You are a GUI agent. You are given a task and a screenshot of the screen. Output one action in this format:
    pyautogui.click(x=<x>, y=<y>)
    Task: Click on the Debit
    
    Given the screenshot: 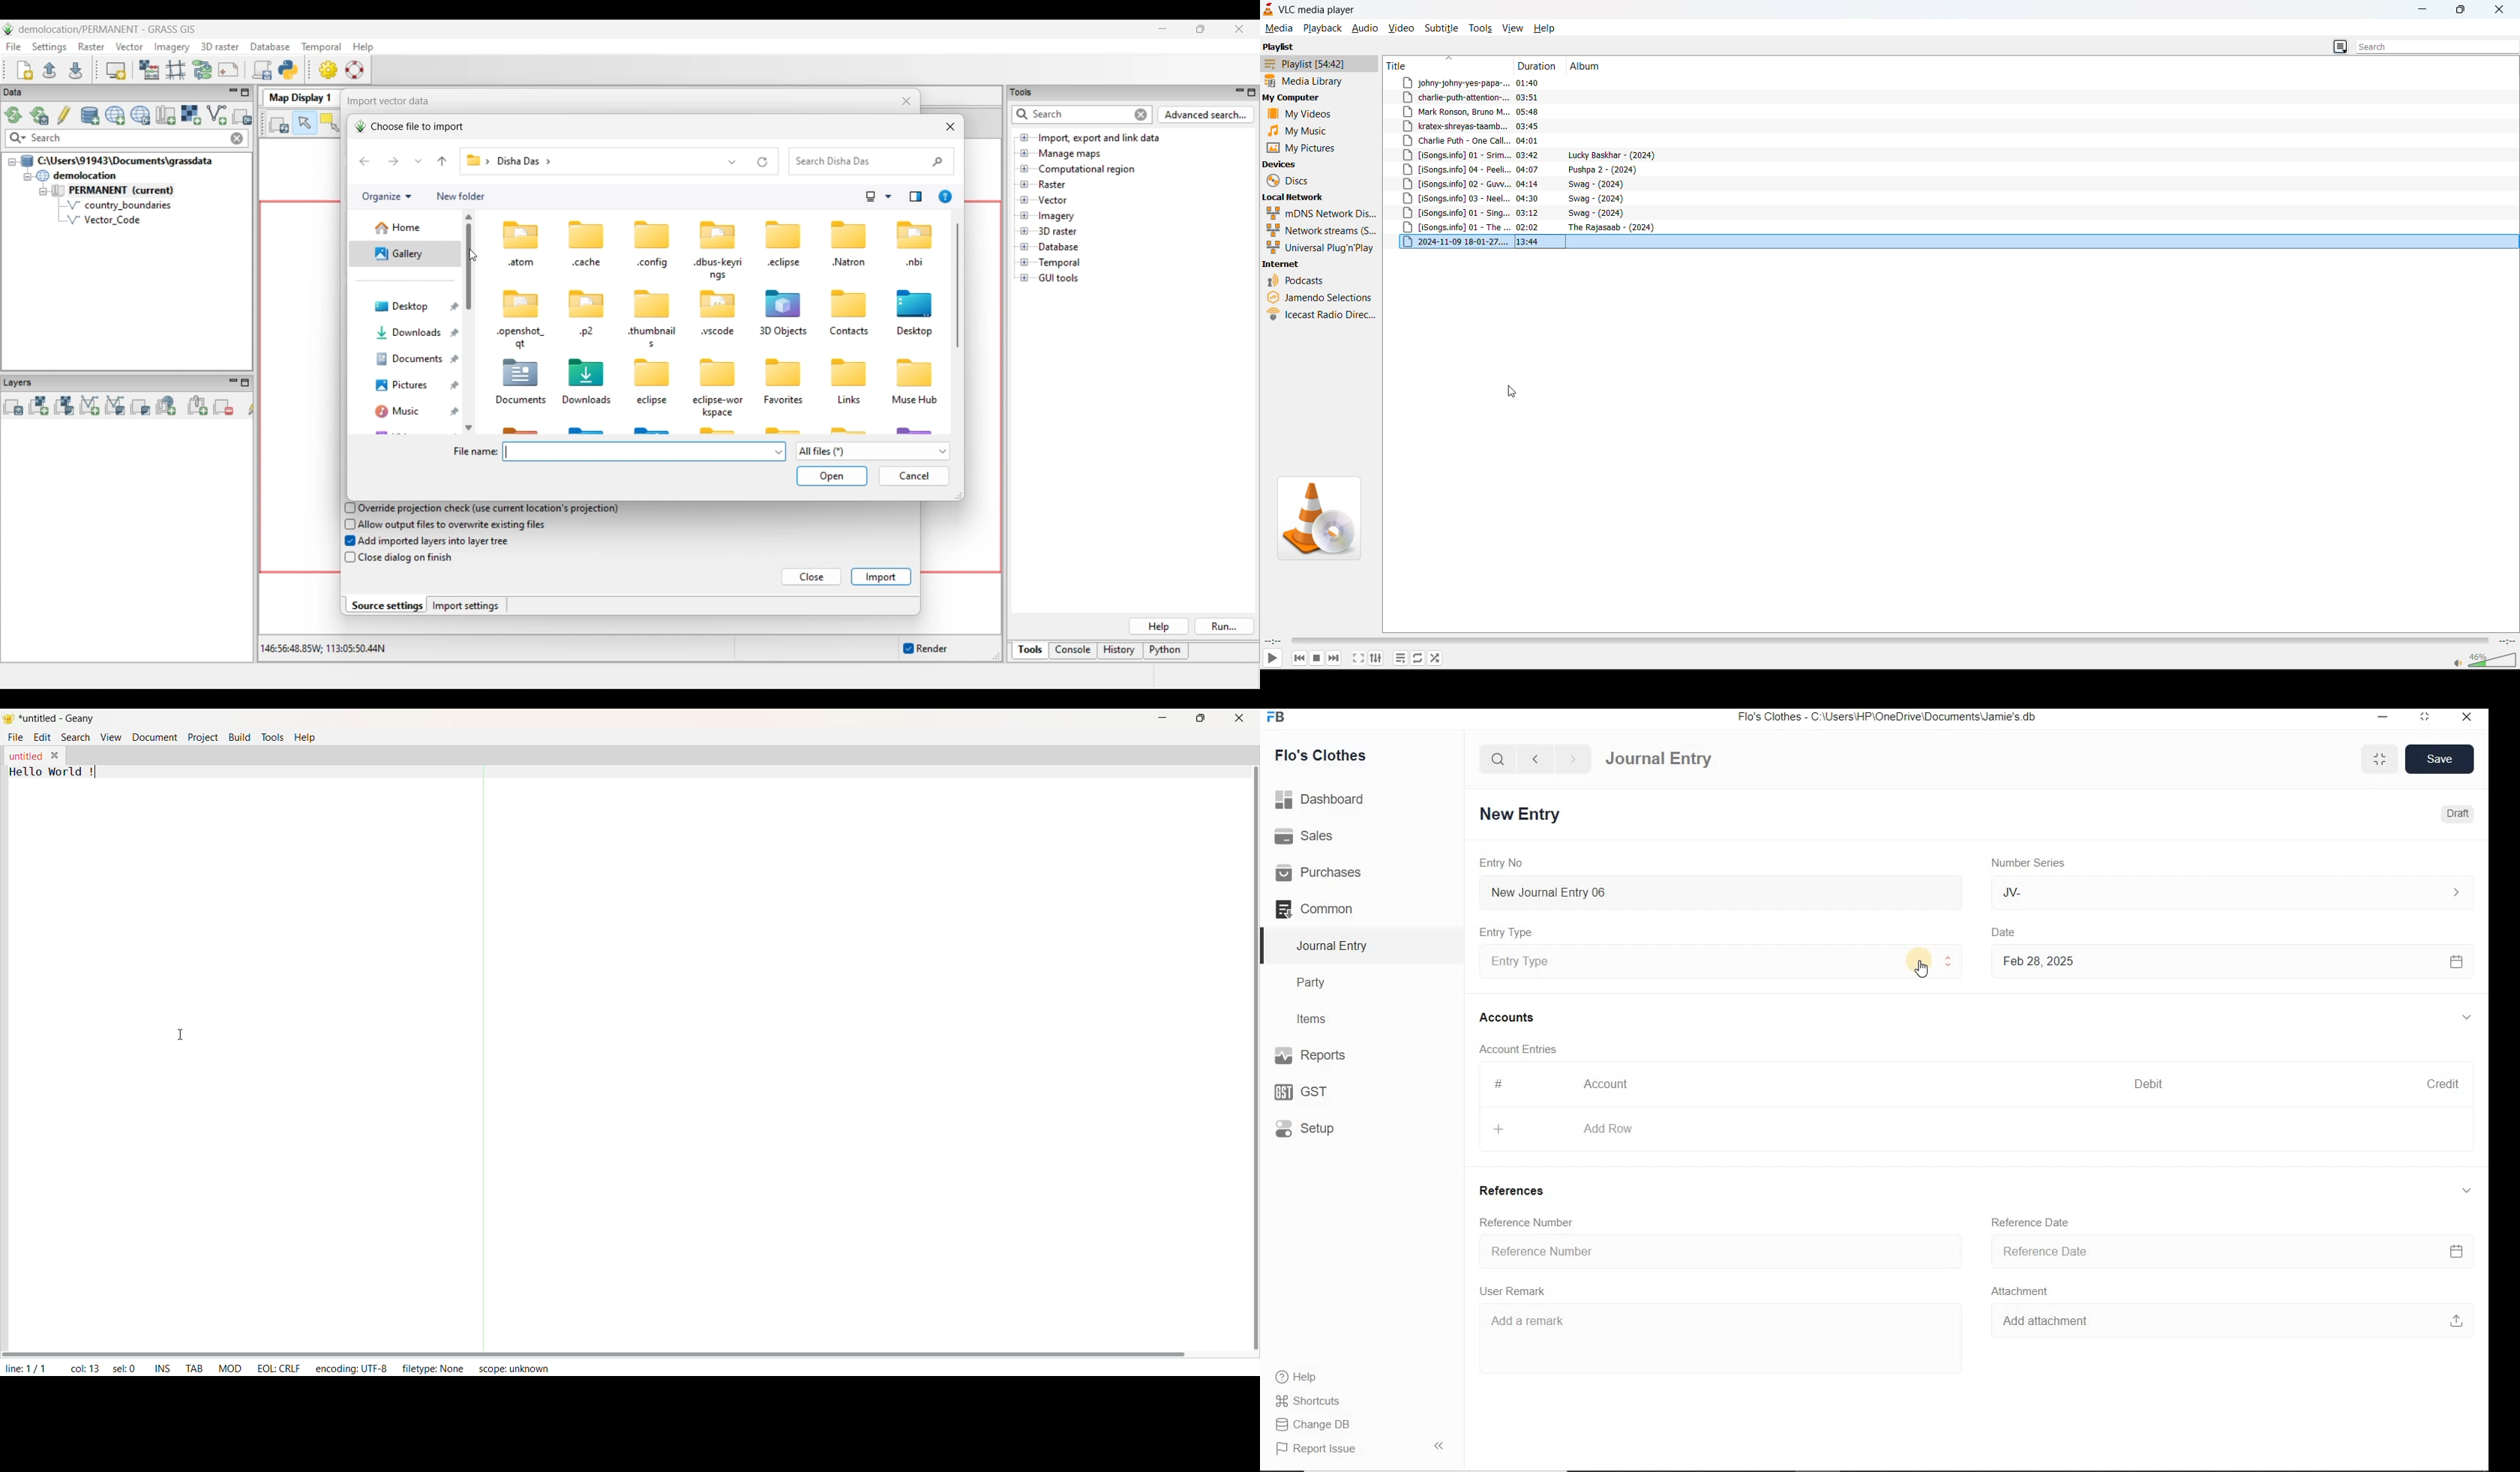 What is the action you would take?
    pyautogui.click(x=2150, y=1084)
    